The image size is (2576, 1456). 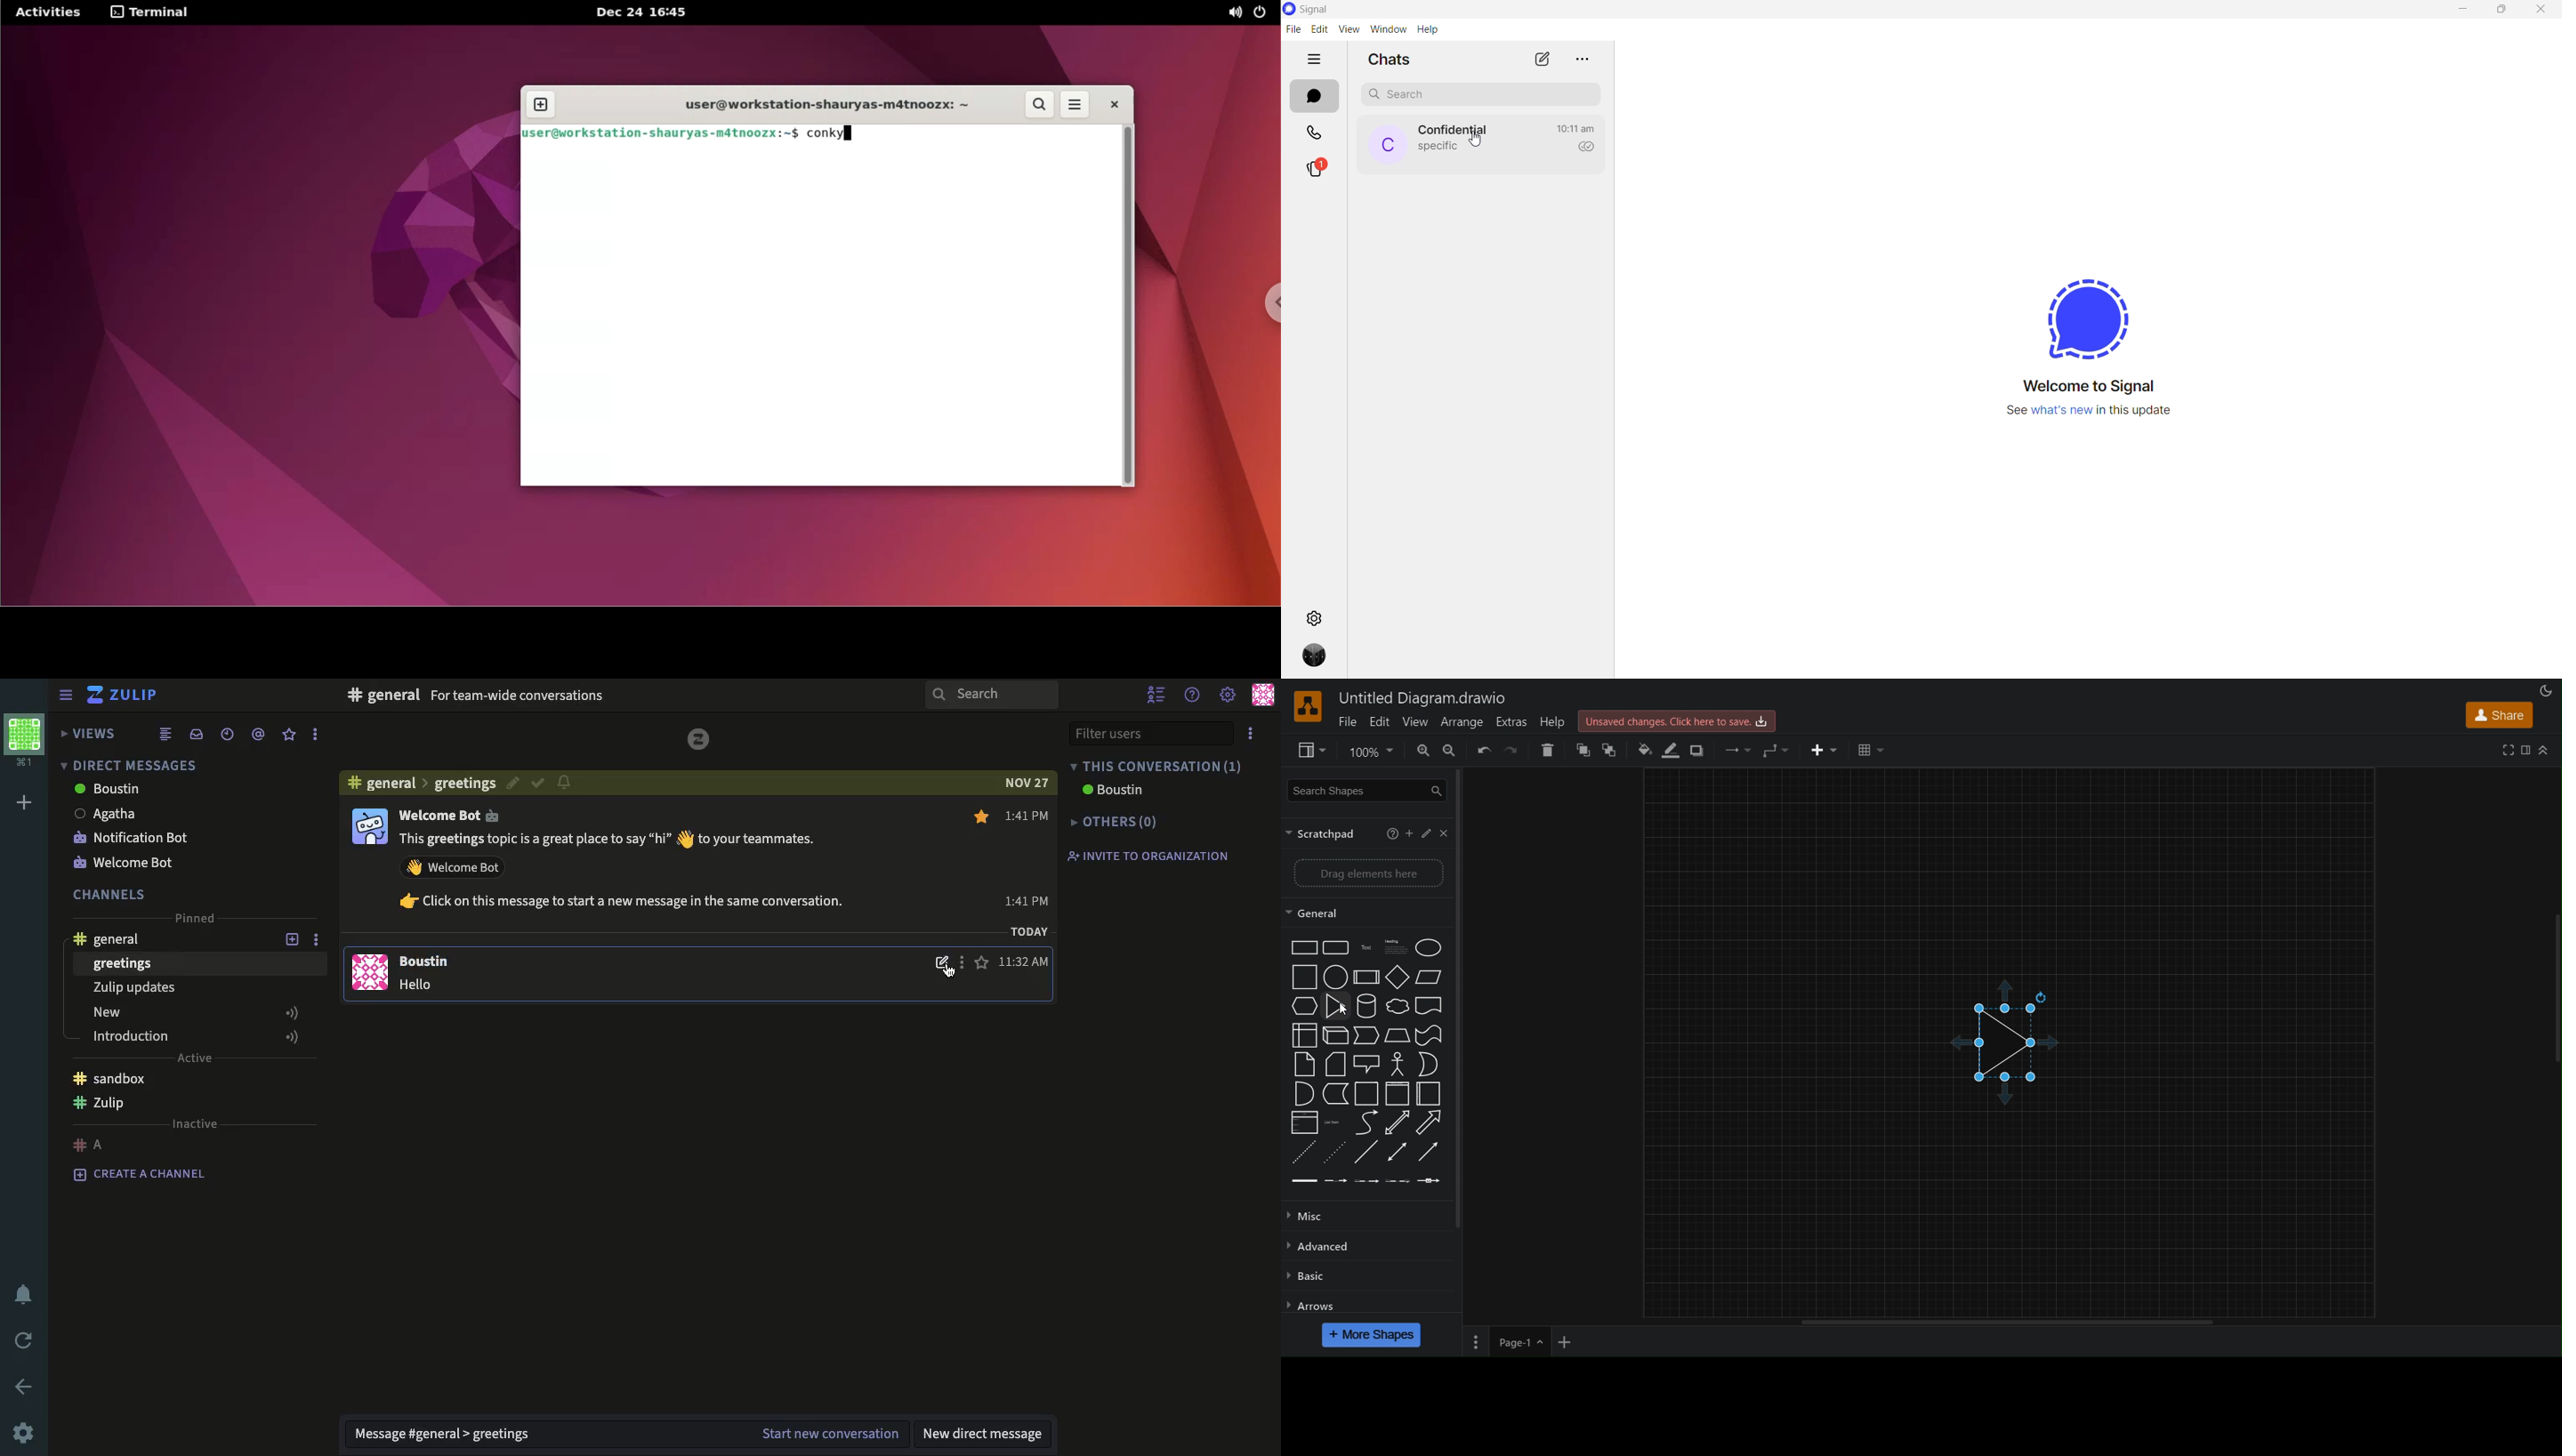 I want to click on close, so click(x=2545, y=11).